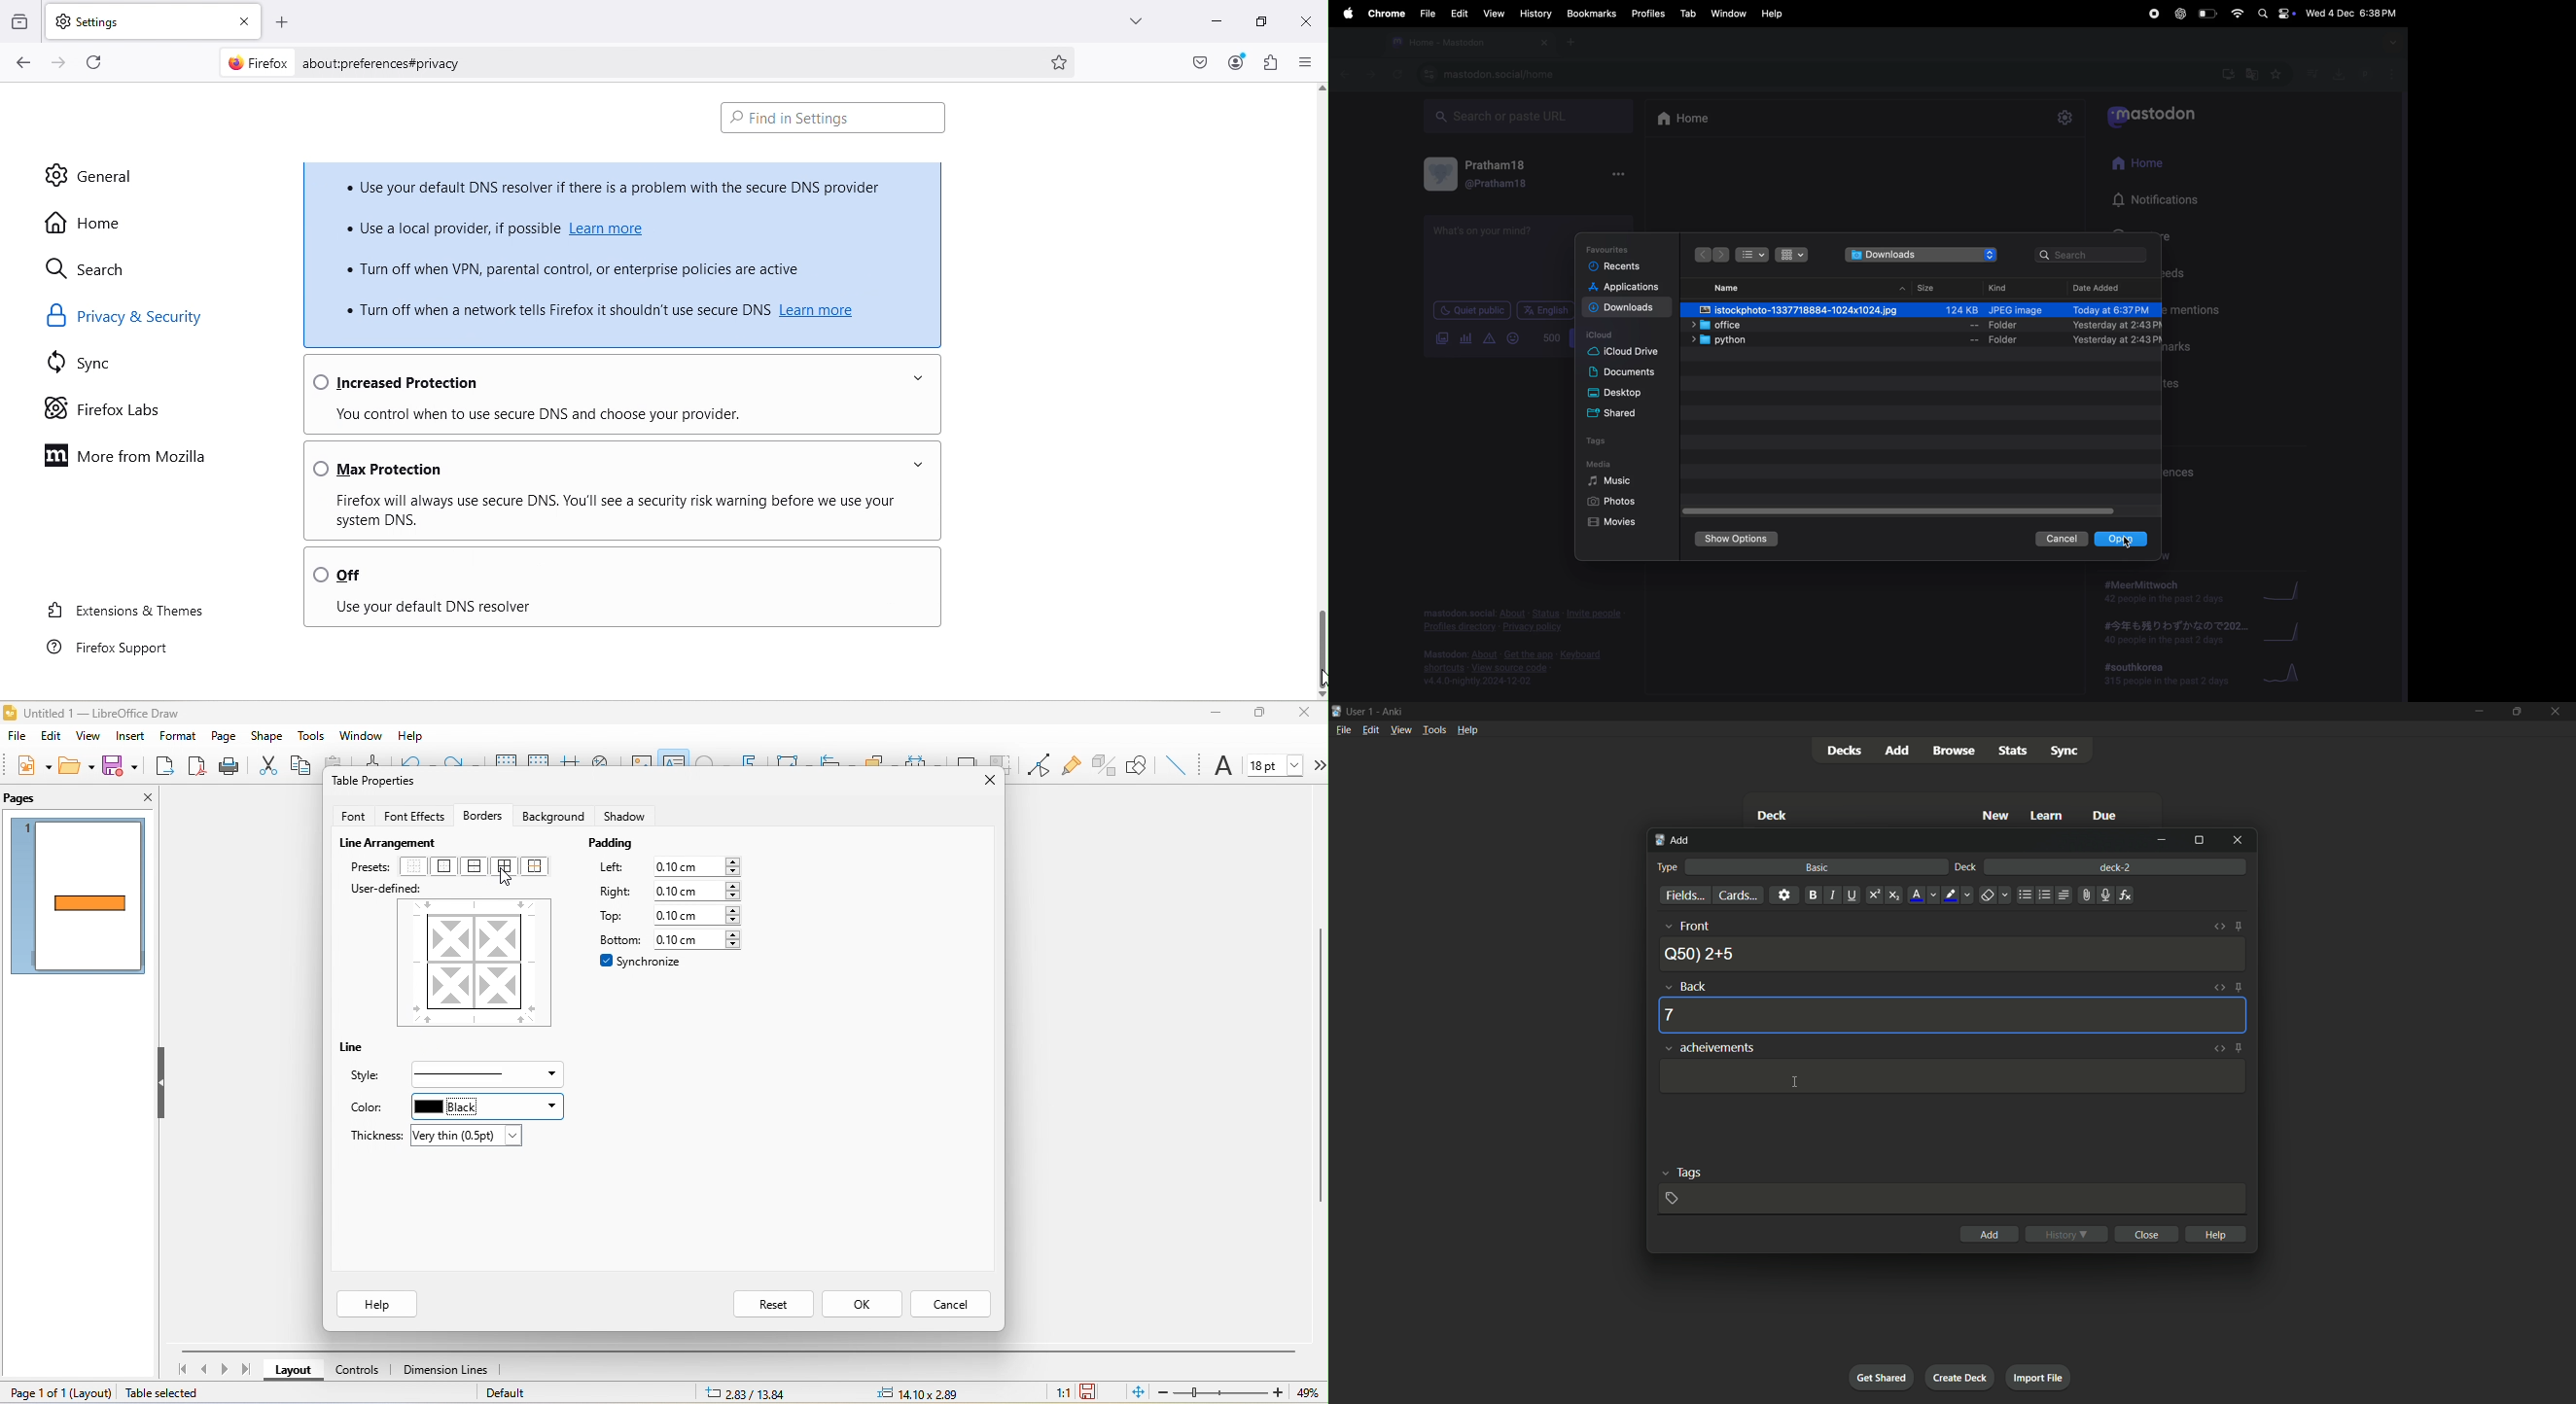  I want to click on import file, so click(2040, 1378).